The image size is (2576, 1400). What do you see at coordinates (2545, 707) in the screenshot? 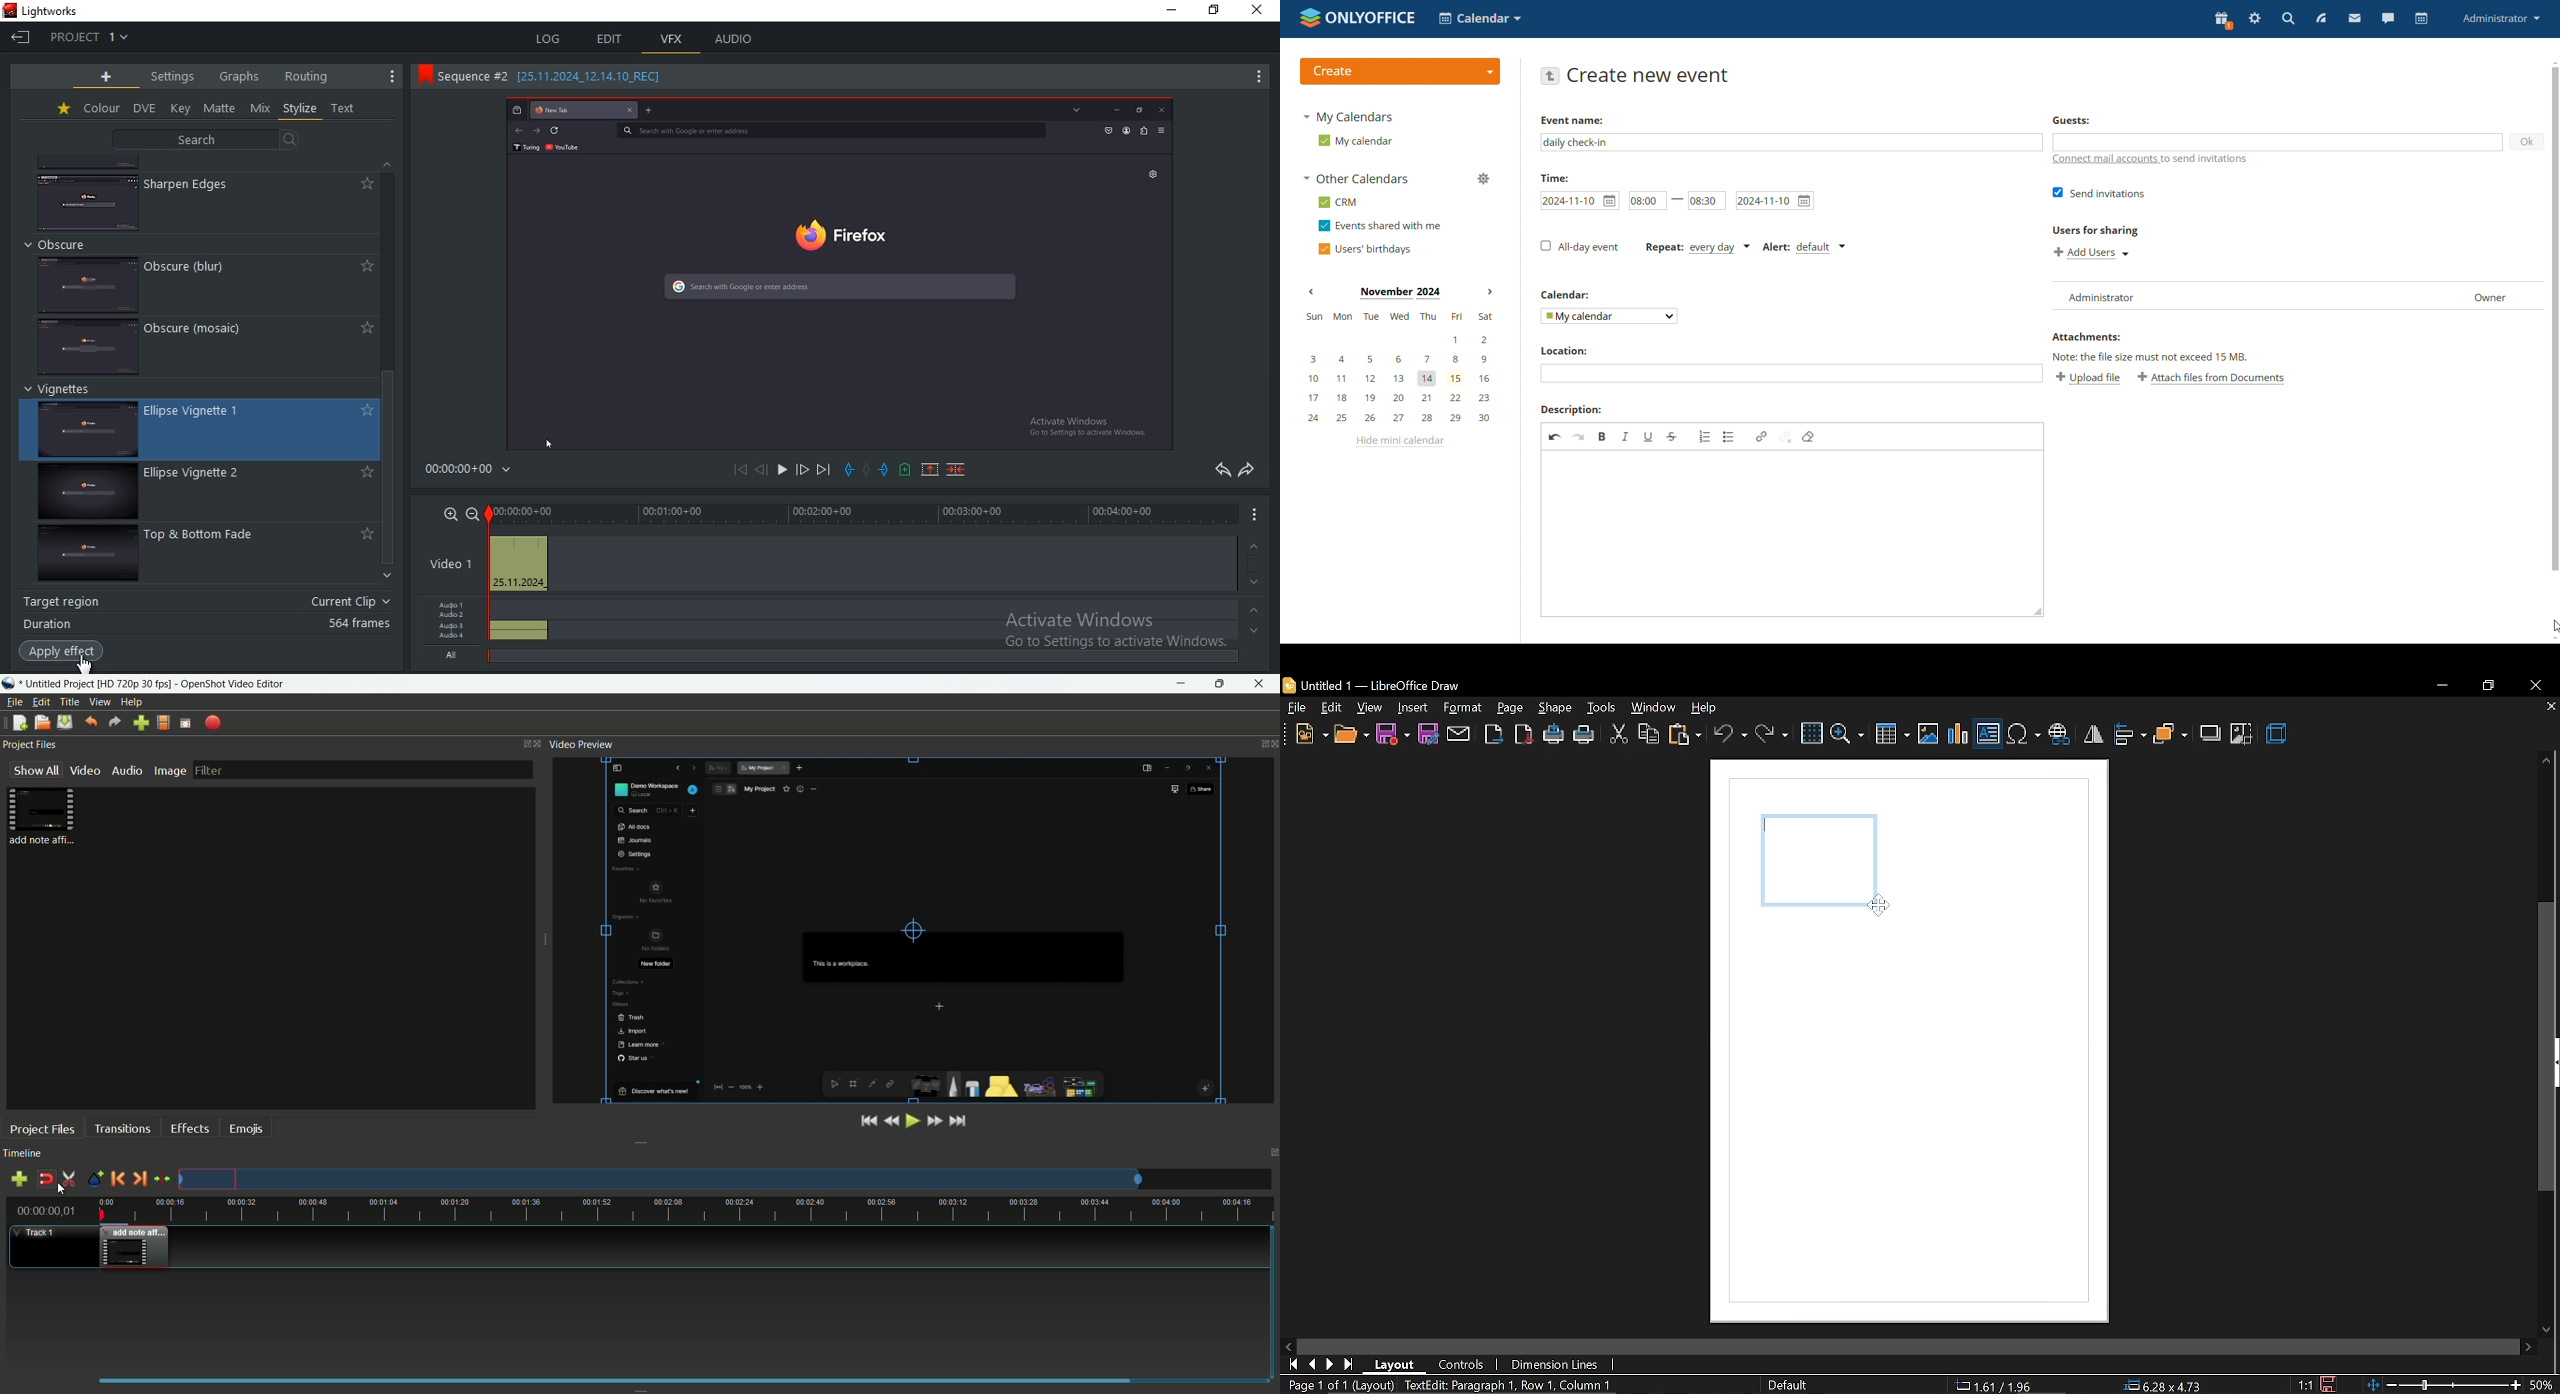
I see `close current tab` at bounding box center [2545, 707].